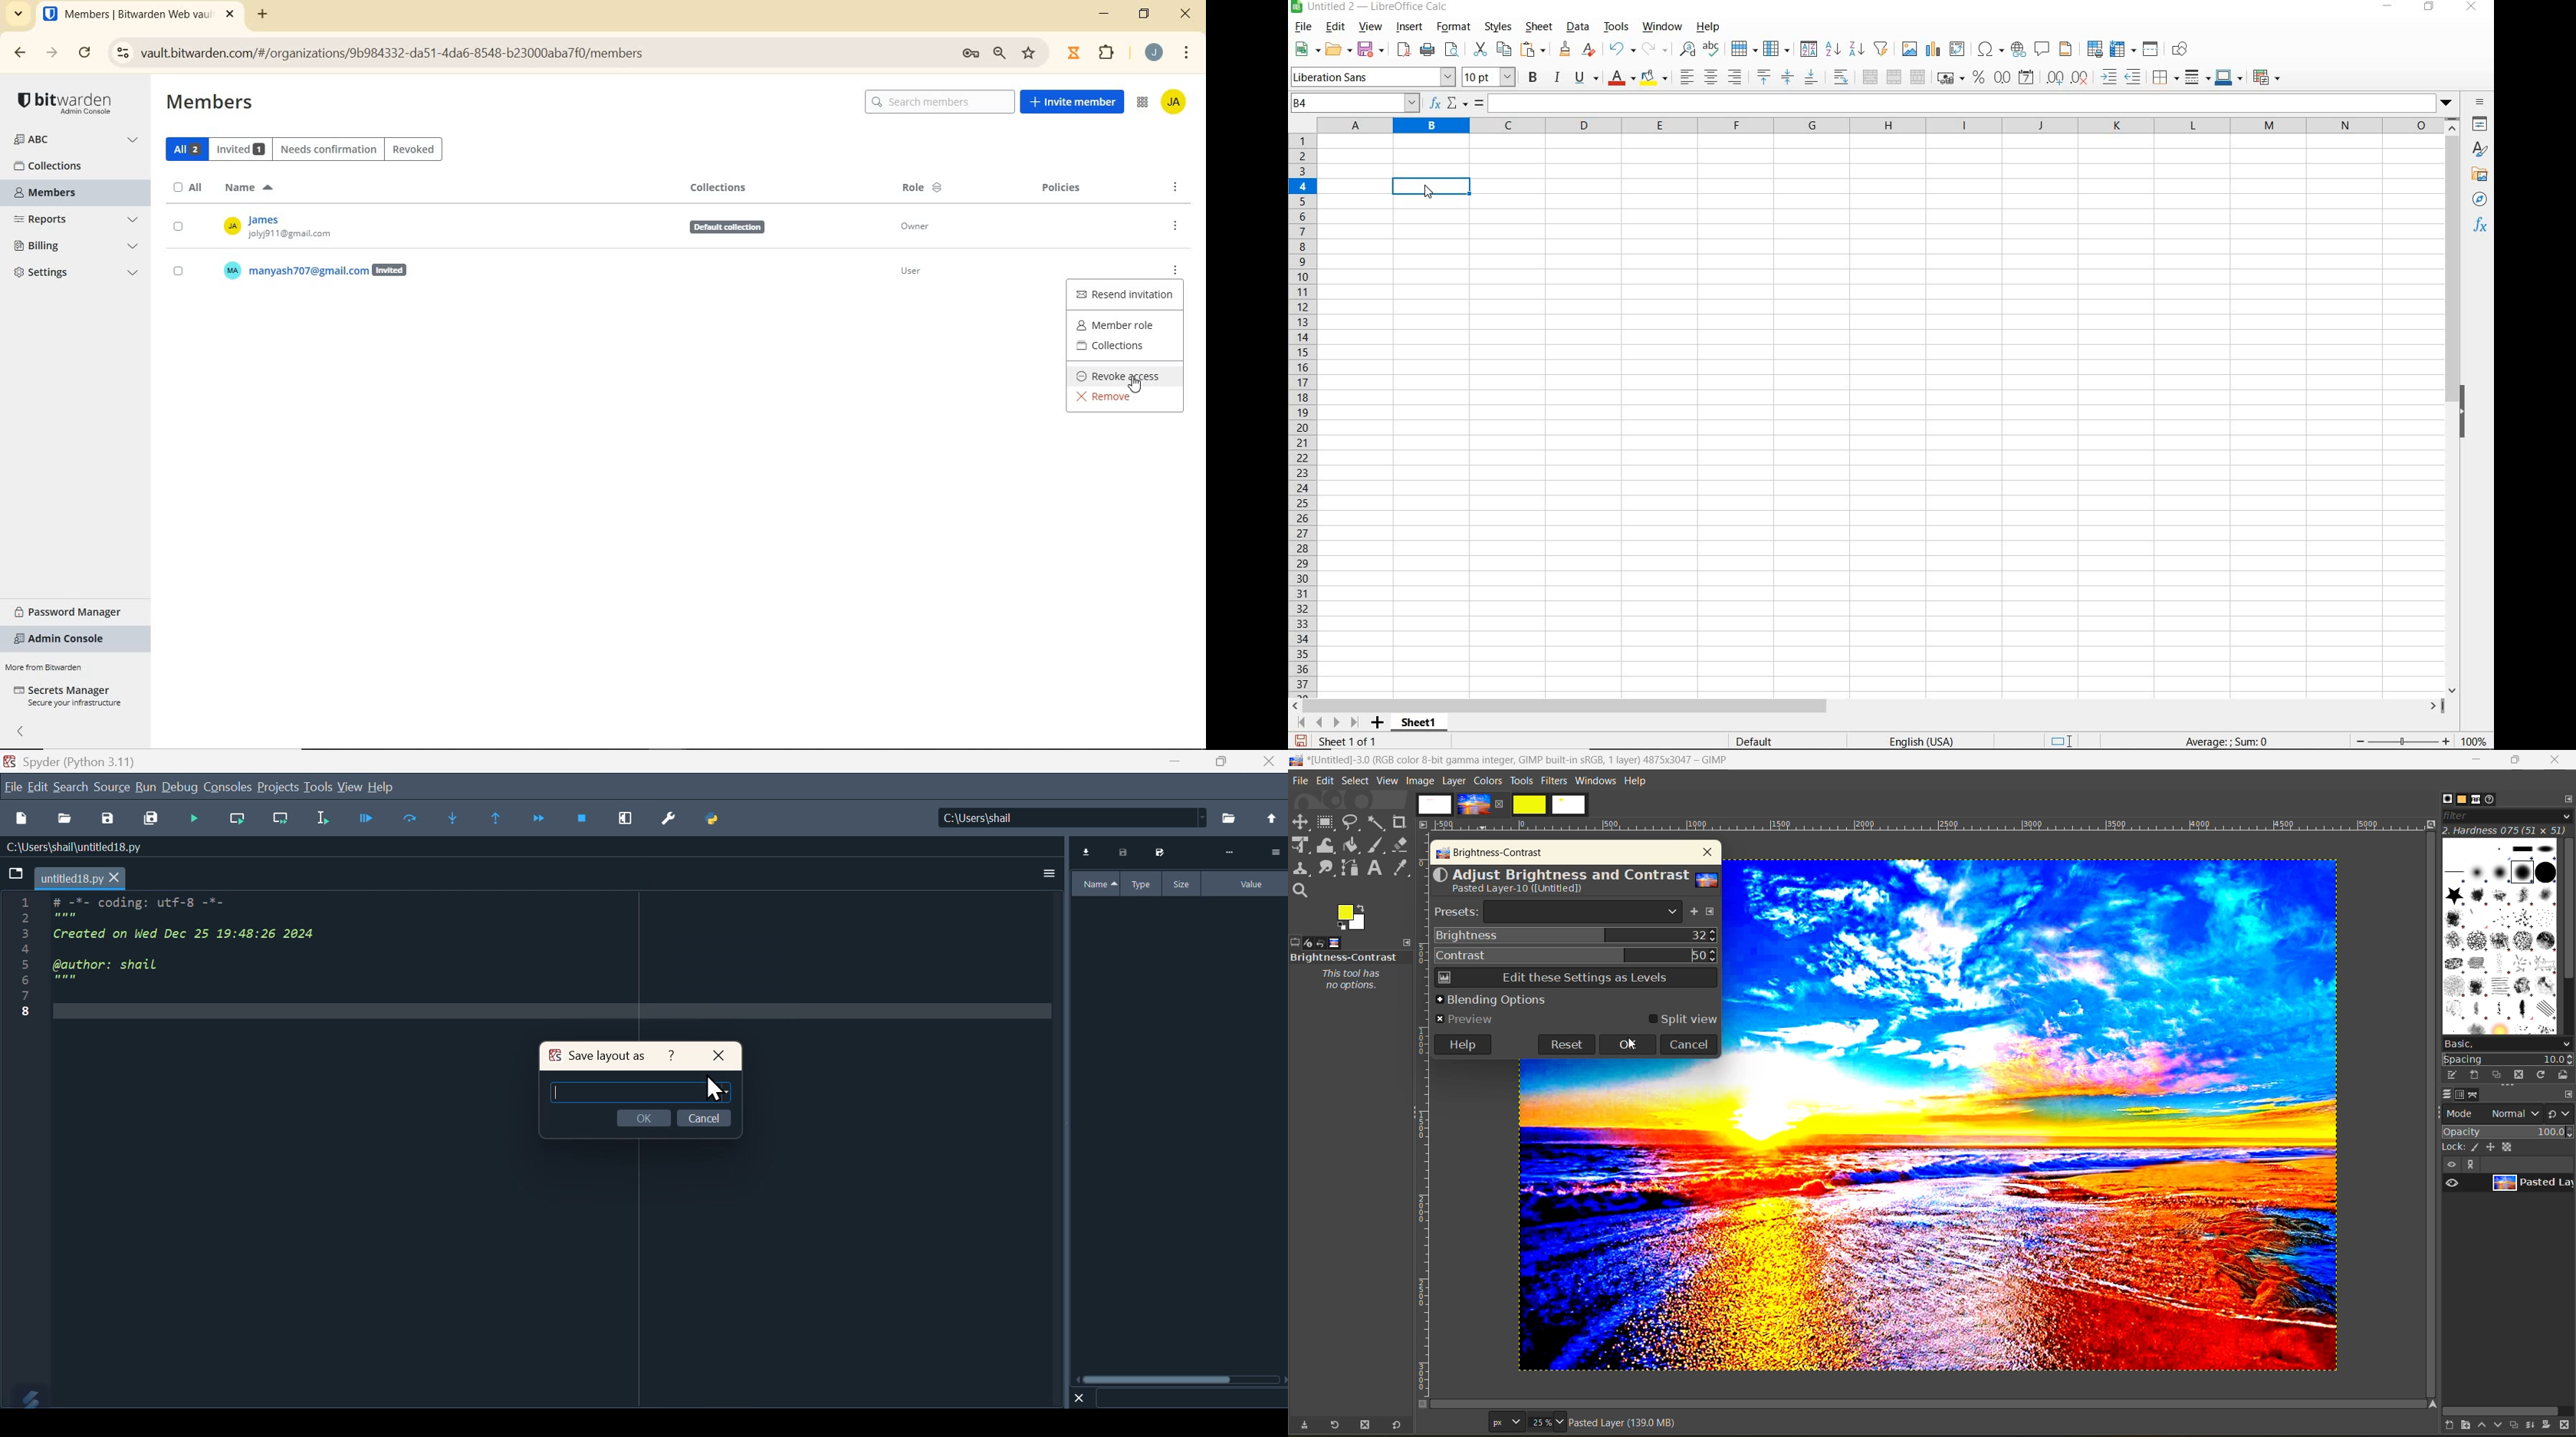 The height and width of the screenshot is (1456, 2576). I want to click on MEMBERS, so click(57, 193).